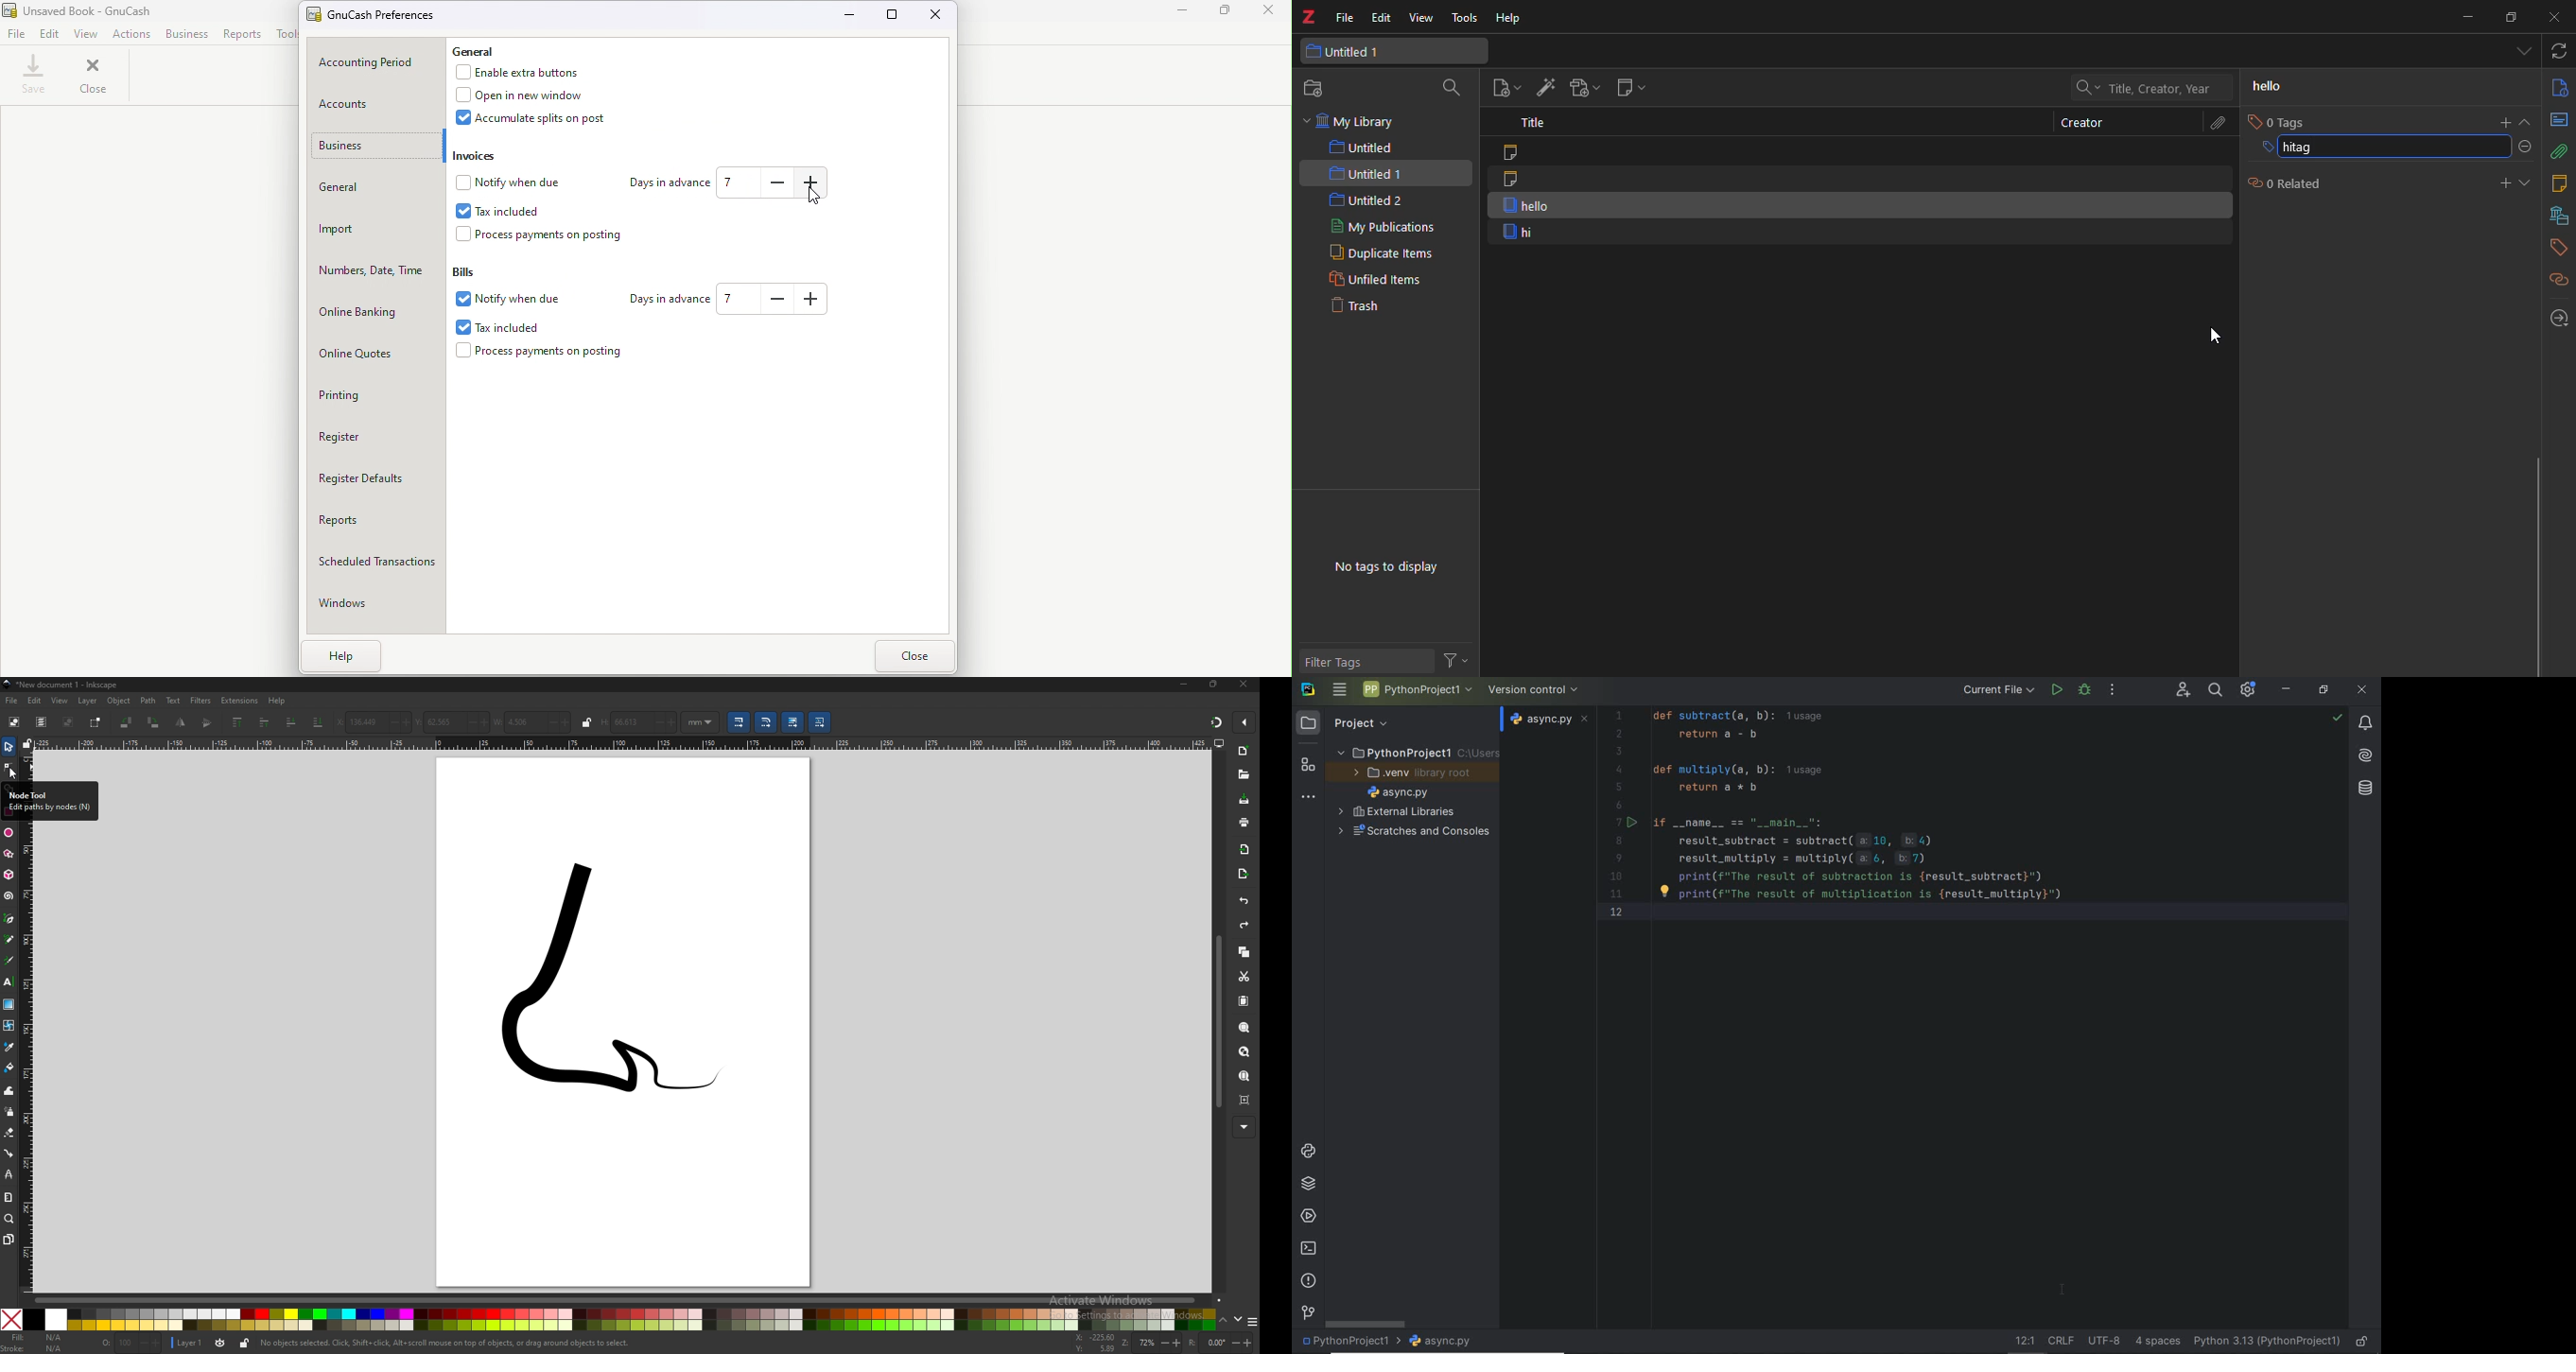  Describe the element at coordinates (43, 721) in the screenshot. I see `select all in all layers` at that location.